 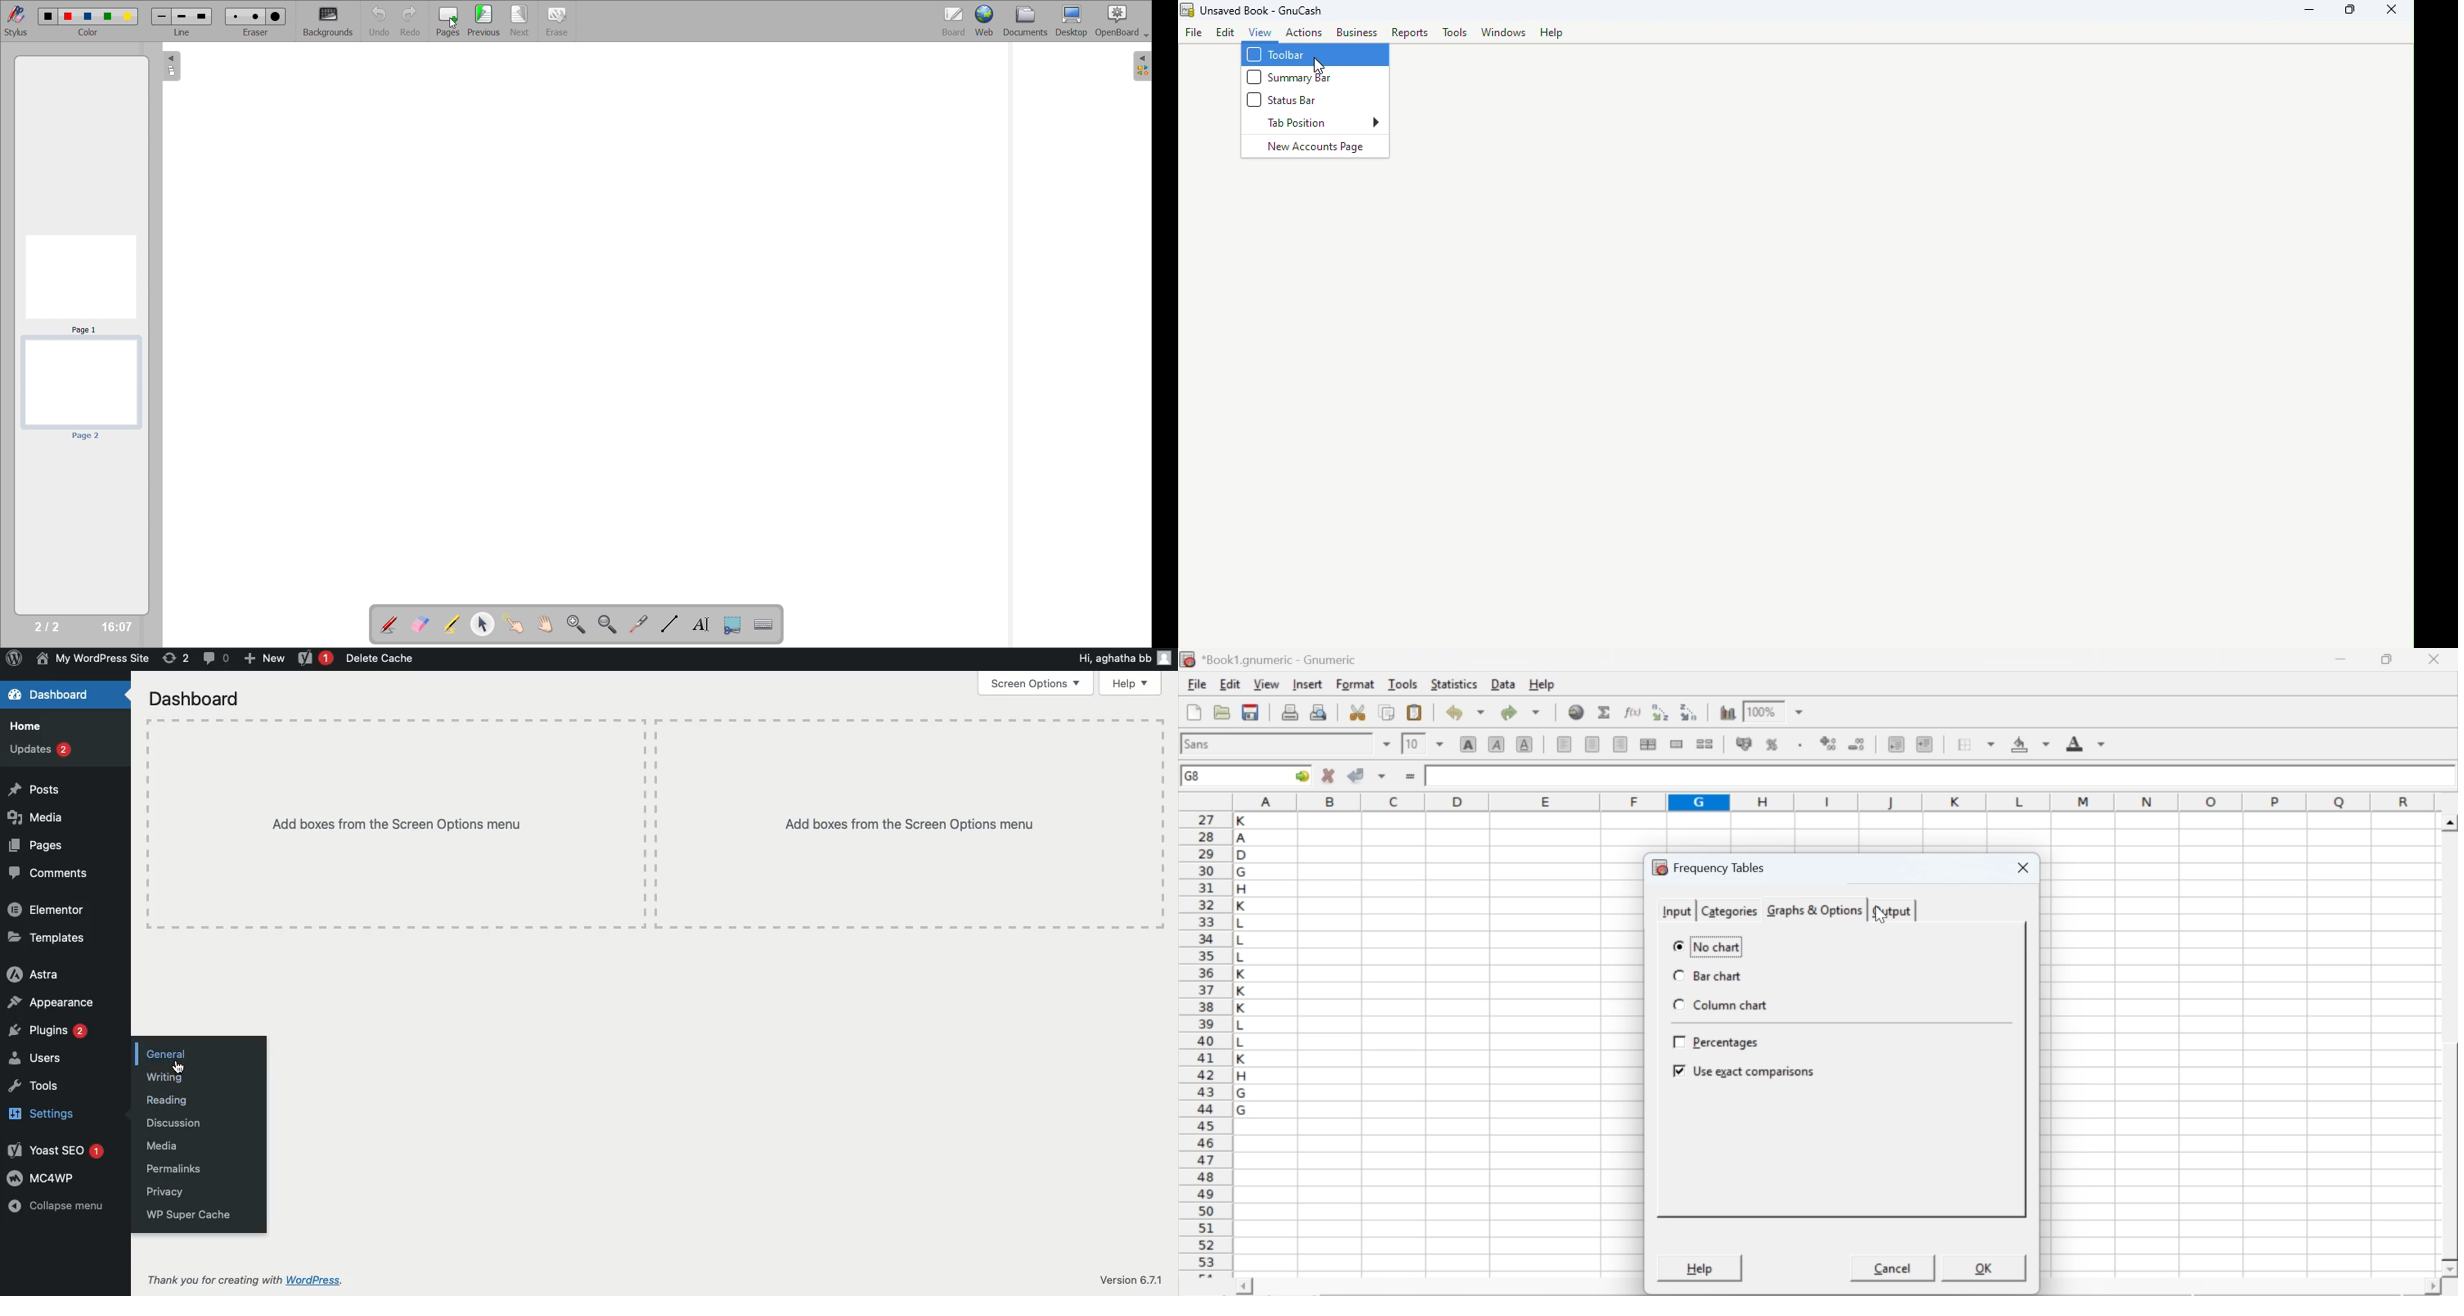 What do you see at coordinates (1227, 34) in the screenshot?
I see `Edit` at bounding box center [1227, 34].